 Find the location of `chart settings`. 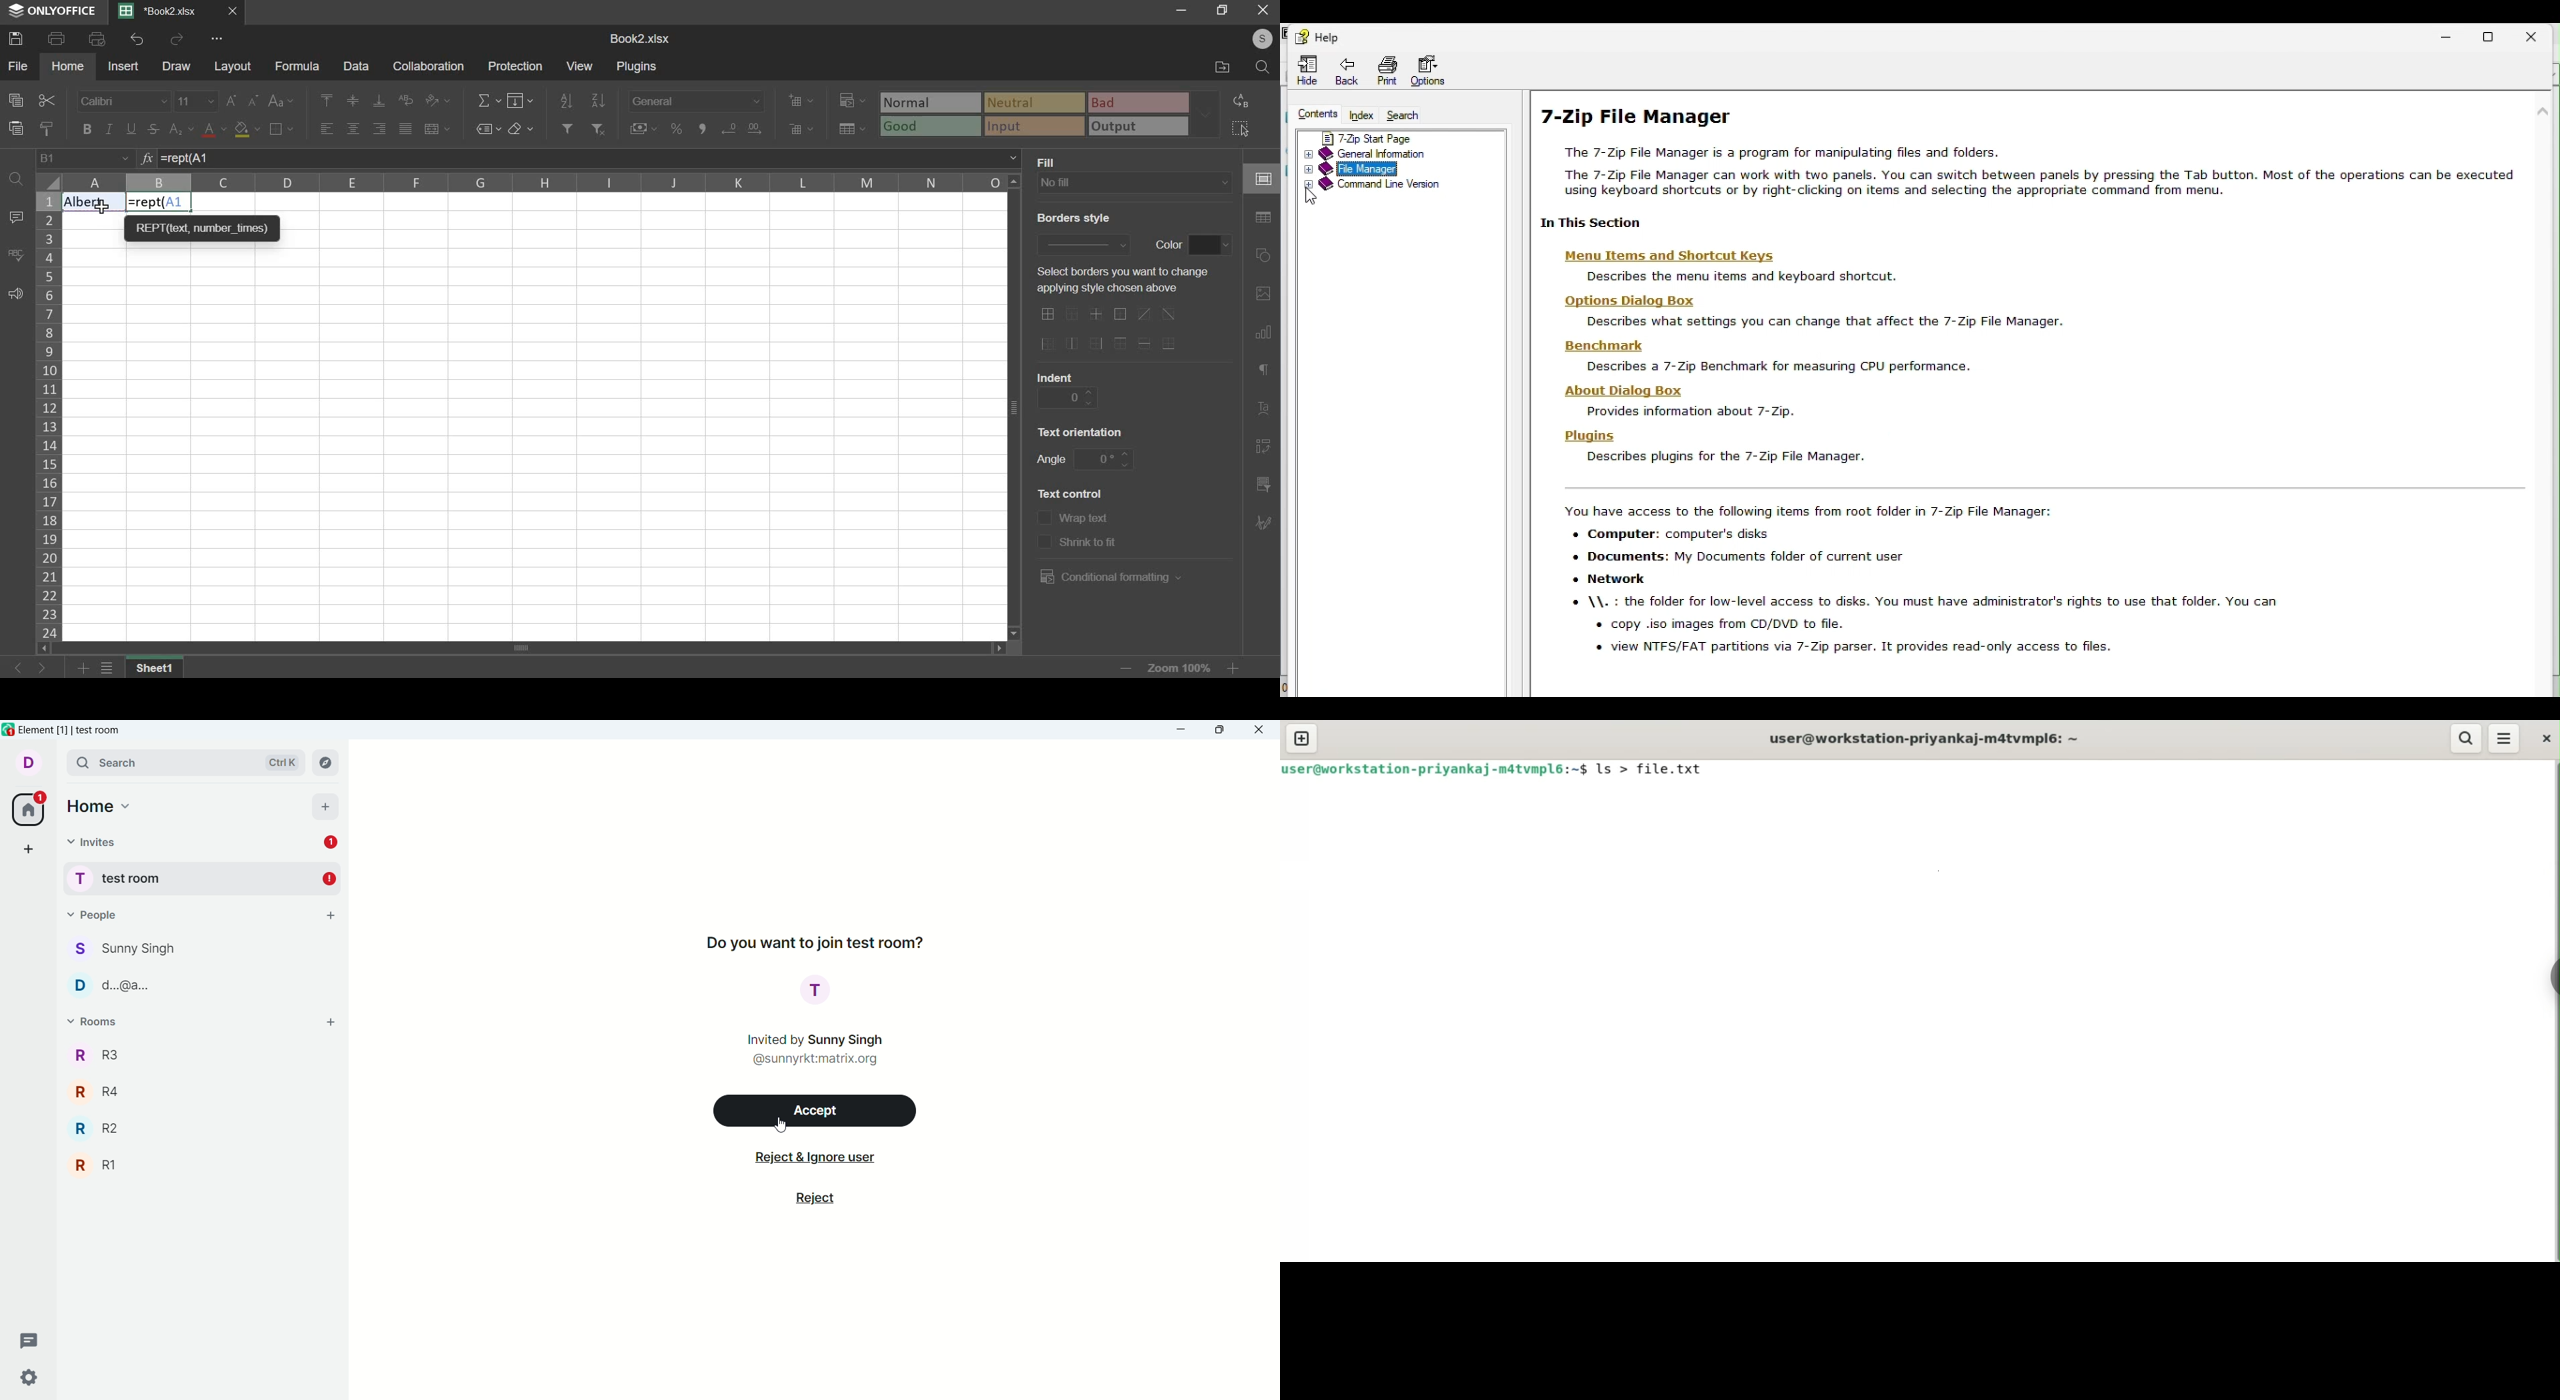

chart settings is located at coordinates (1263, 332).